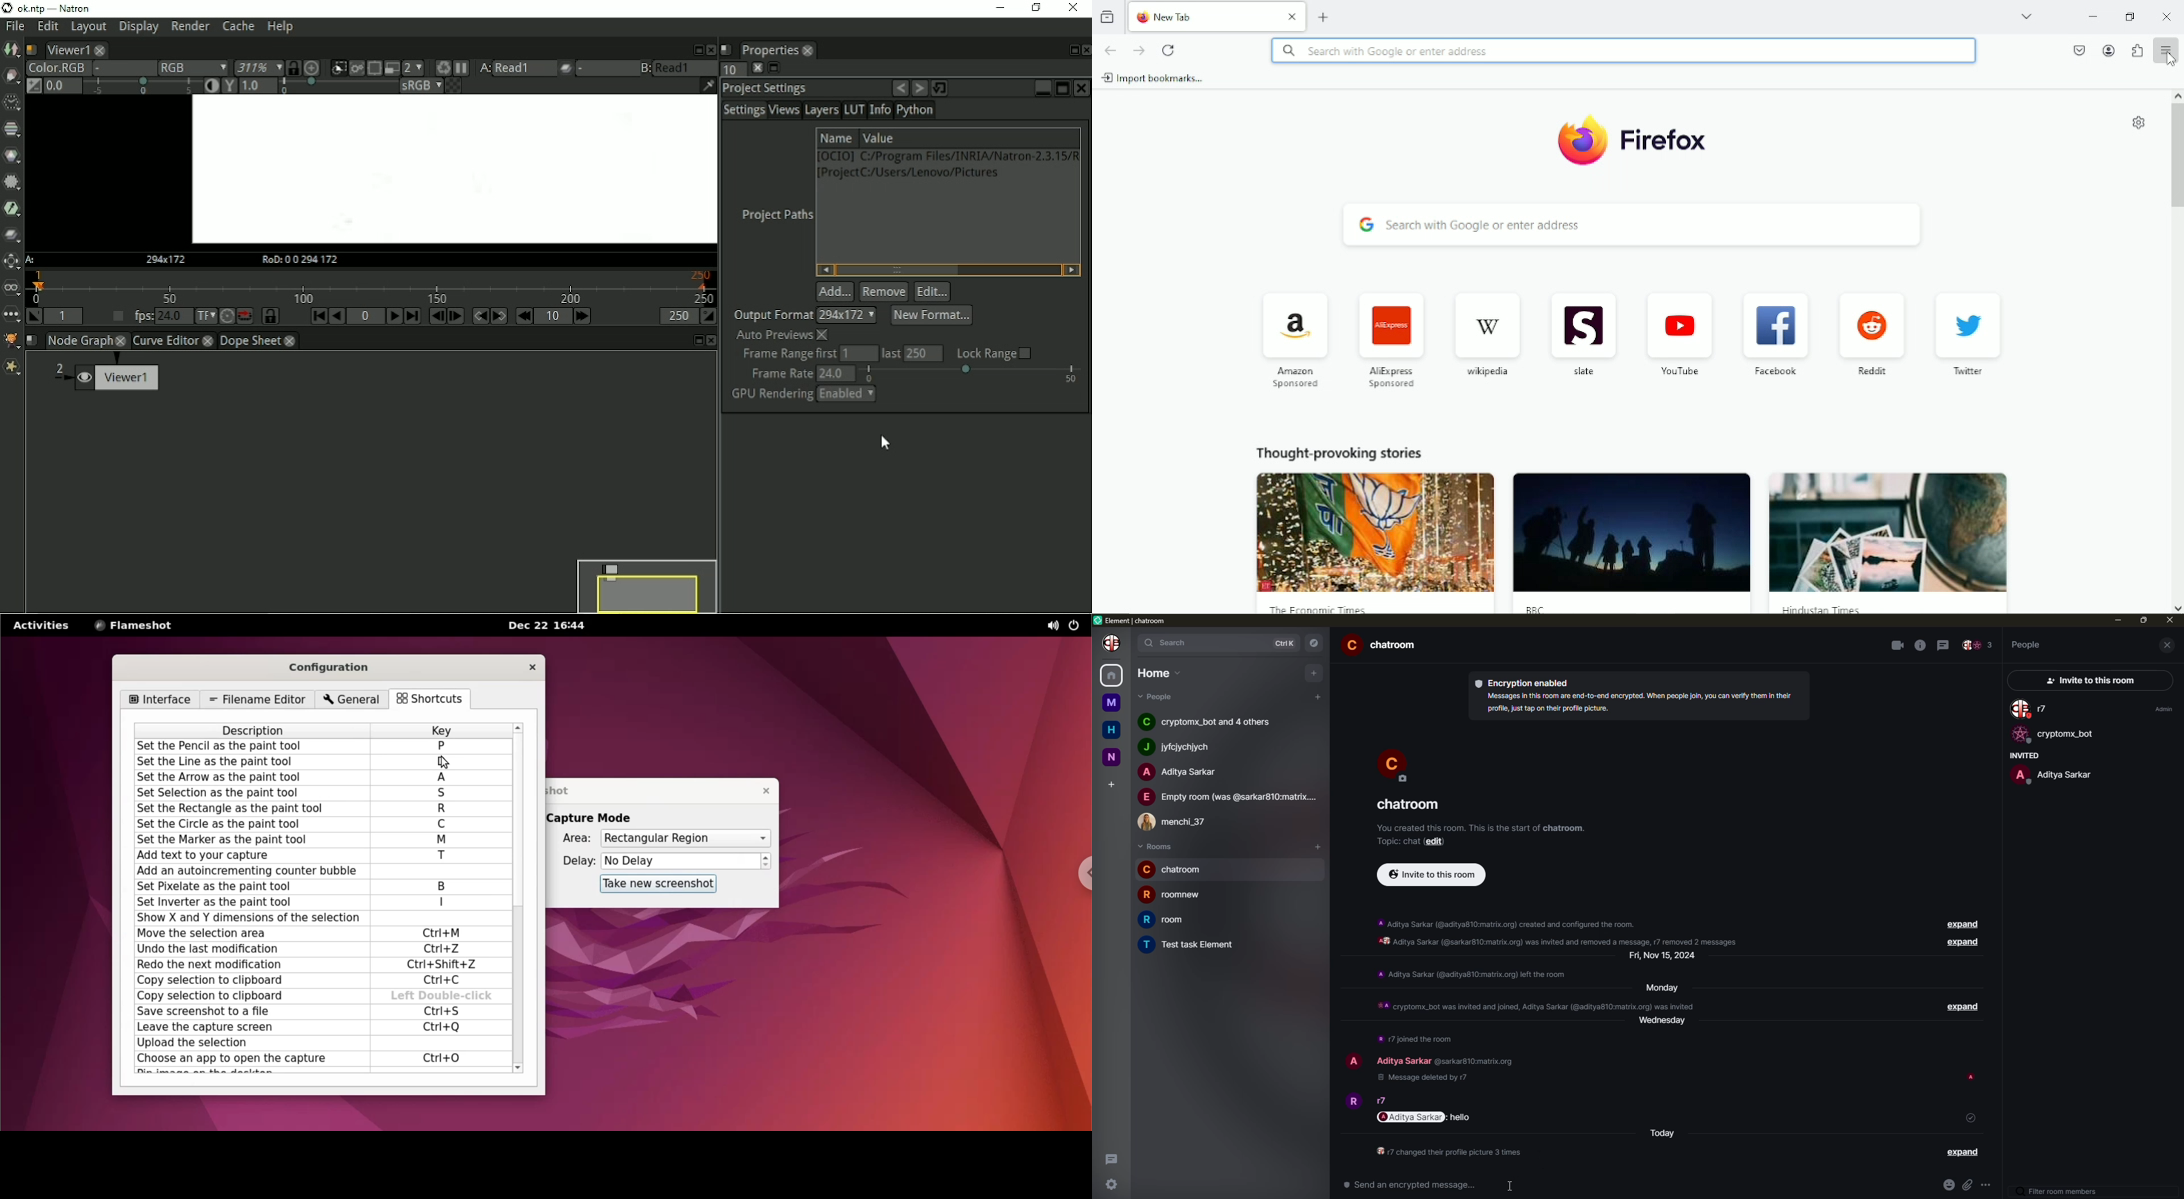 The image size is (2184, 1204). What do you see at coordinates (1035, 8) in the screenshot?
I see `Restore down` at bounding box center [1035, 8].